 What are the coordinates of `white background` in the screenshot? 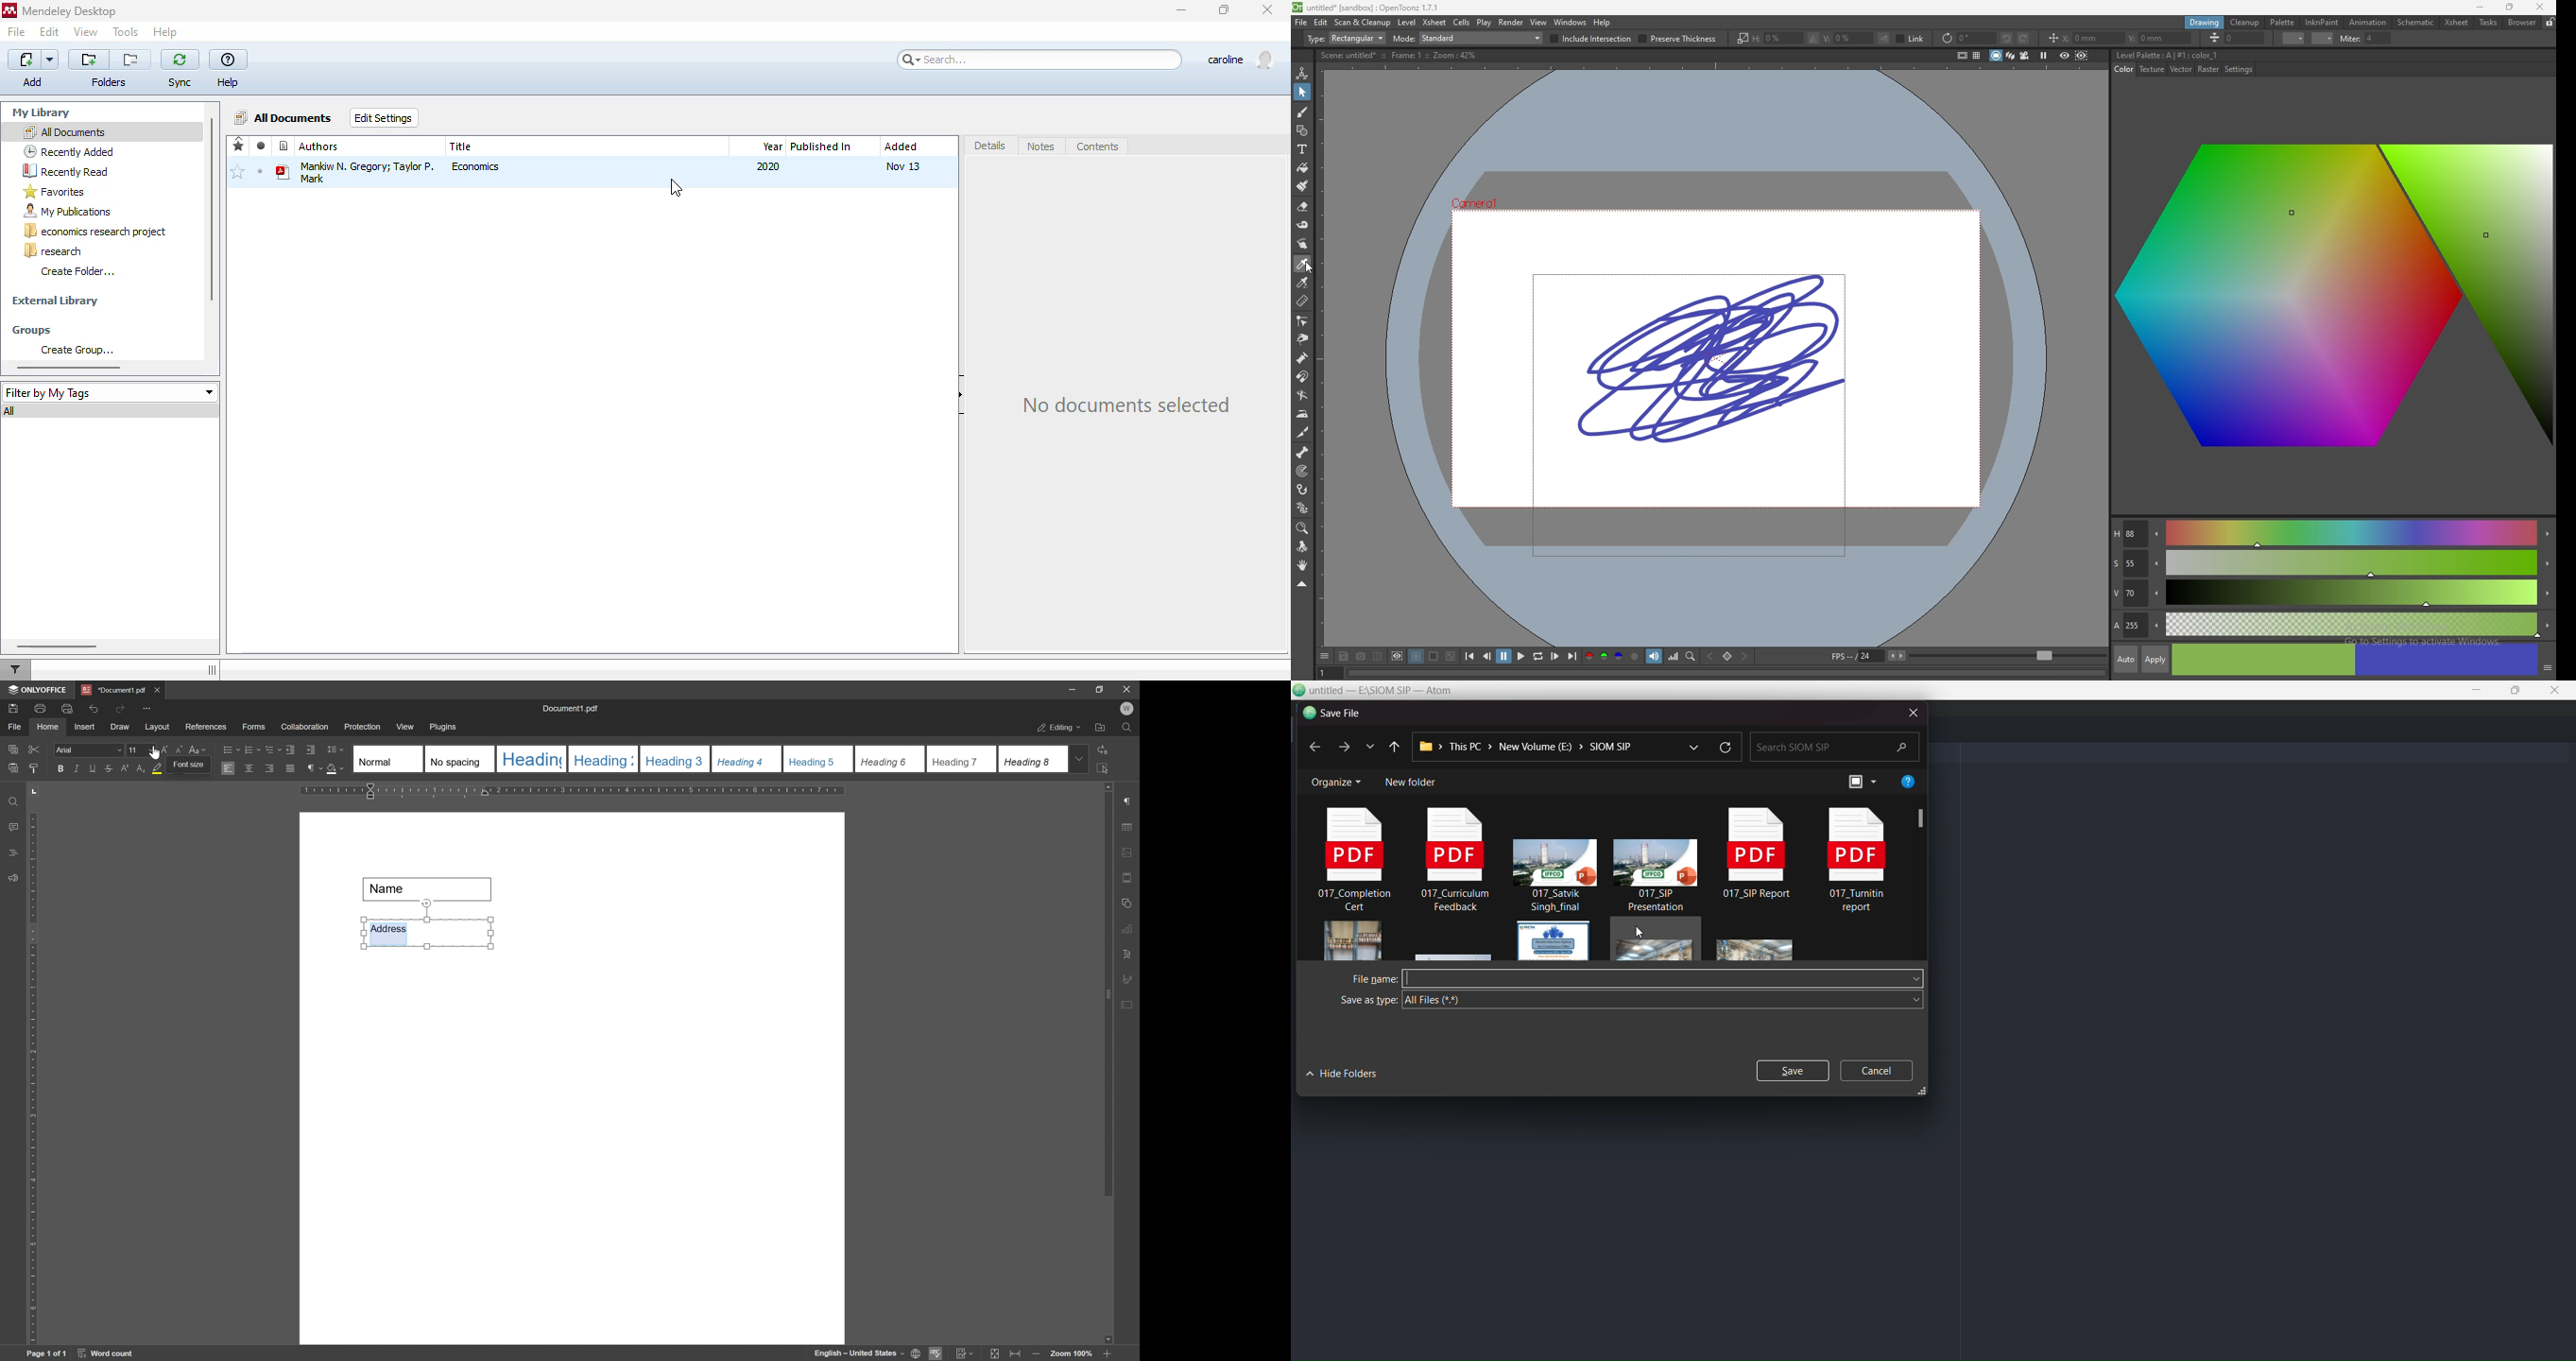 It's located at (1434, 656).